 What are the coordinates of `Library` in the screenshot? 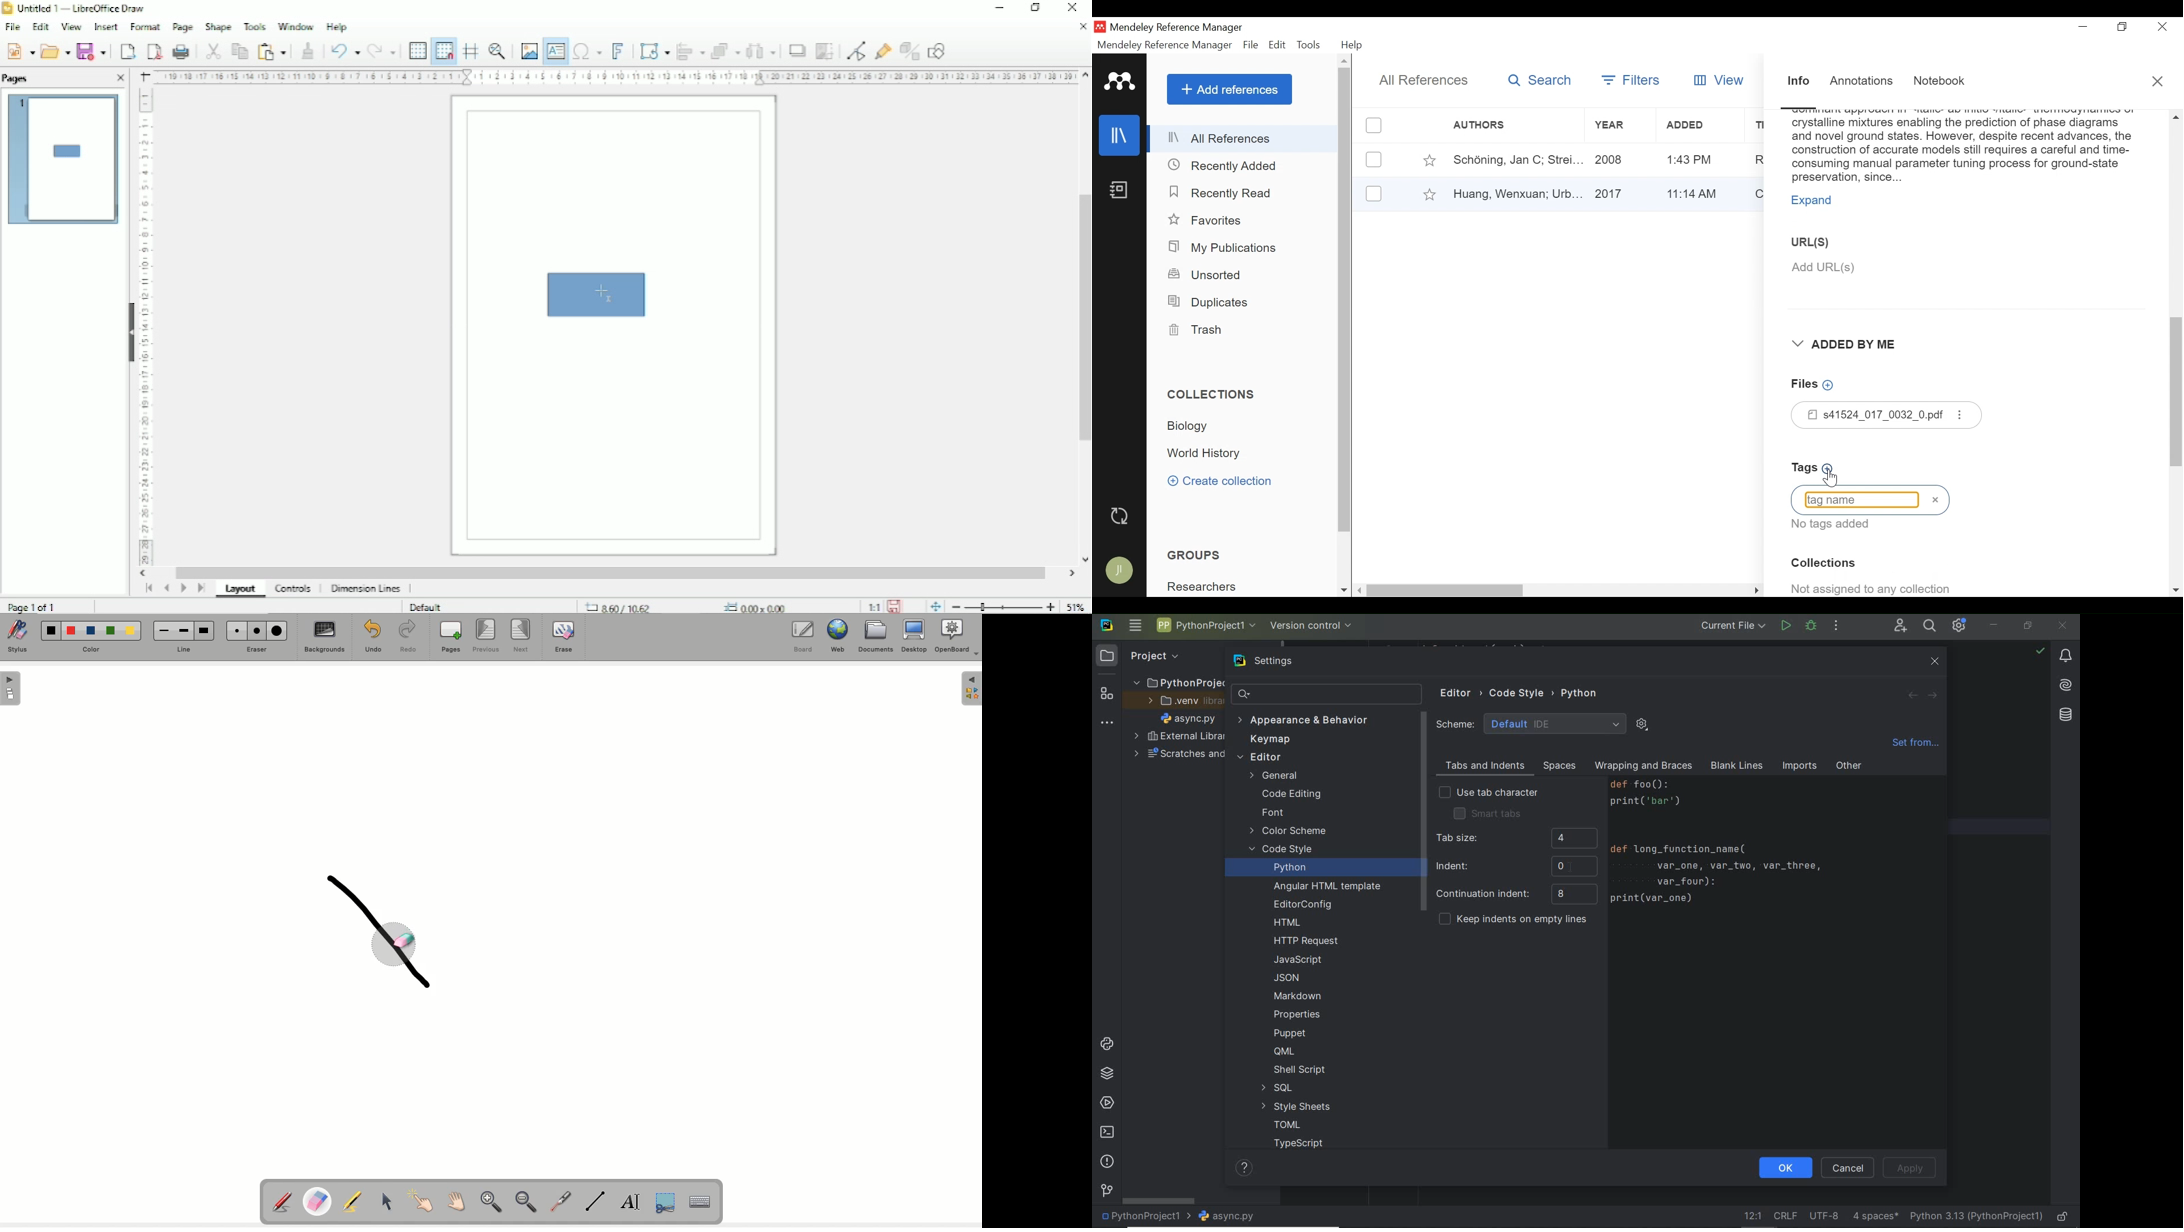 It's located at (1120, 135).